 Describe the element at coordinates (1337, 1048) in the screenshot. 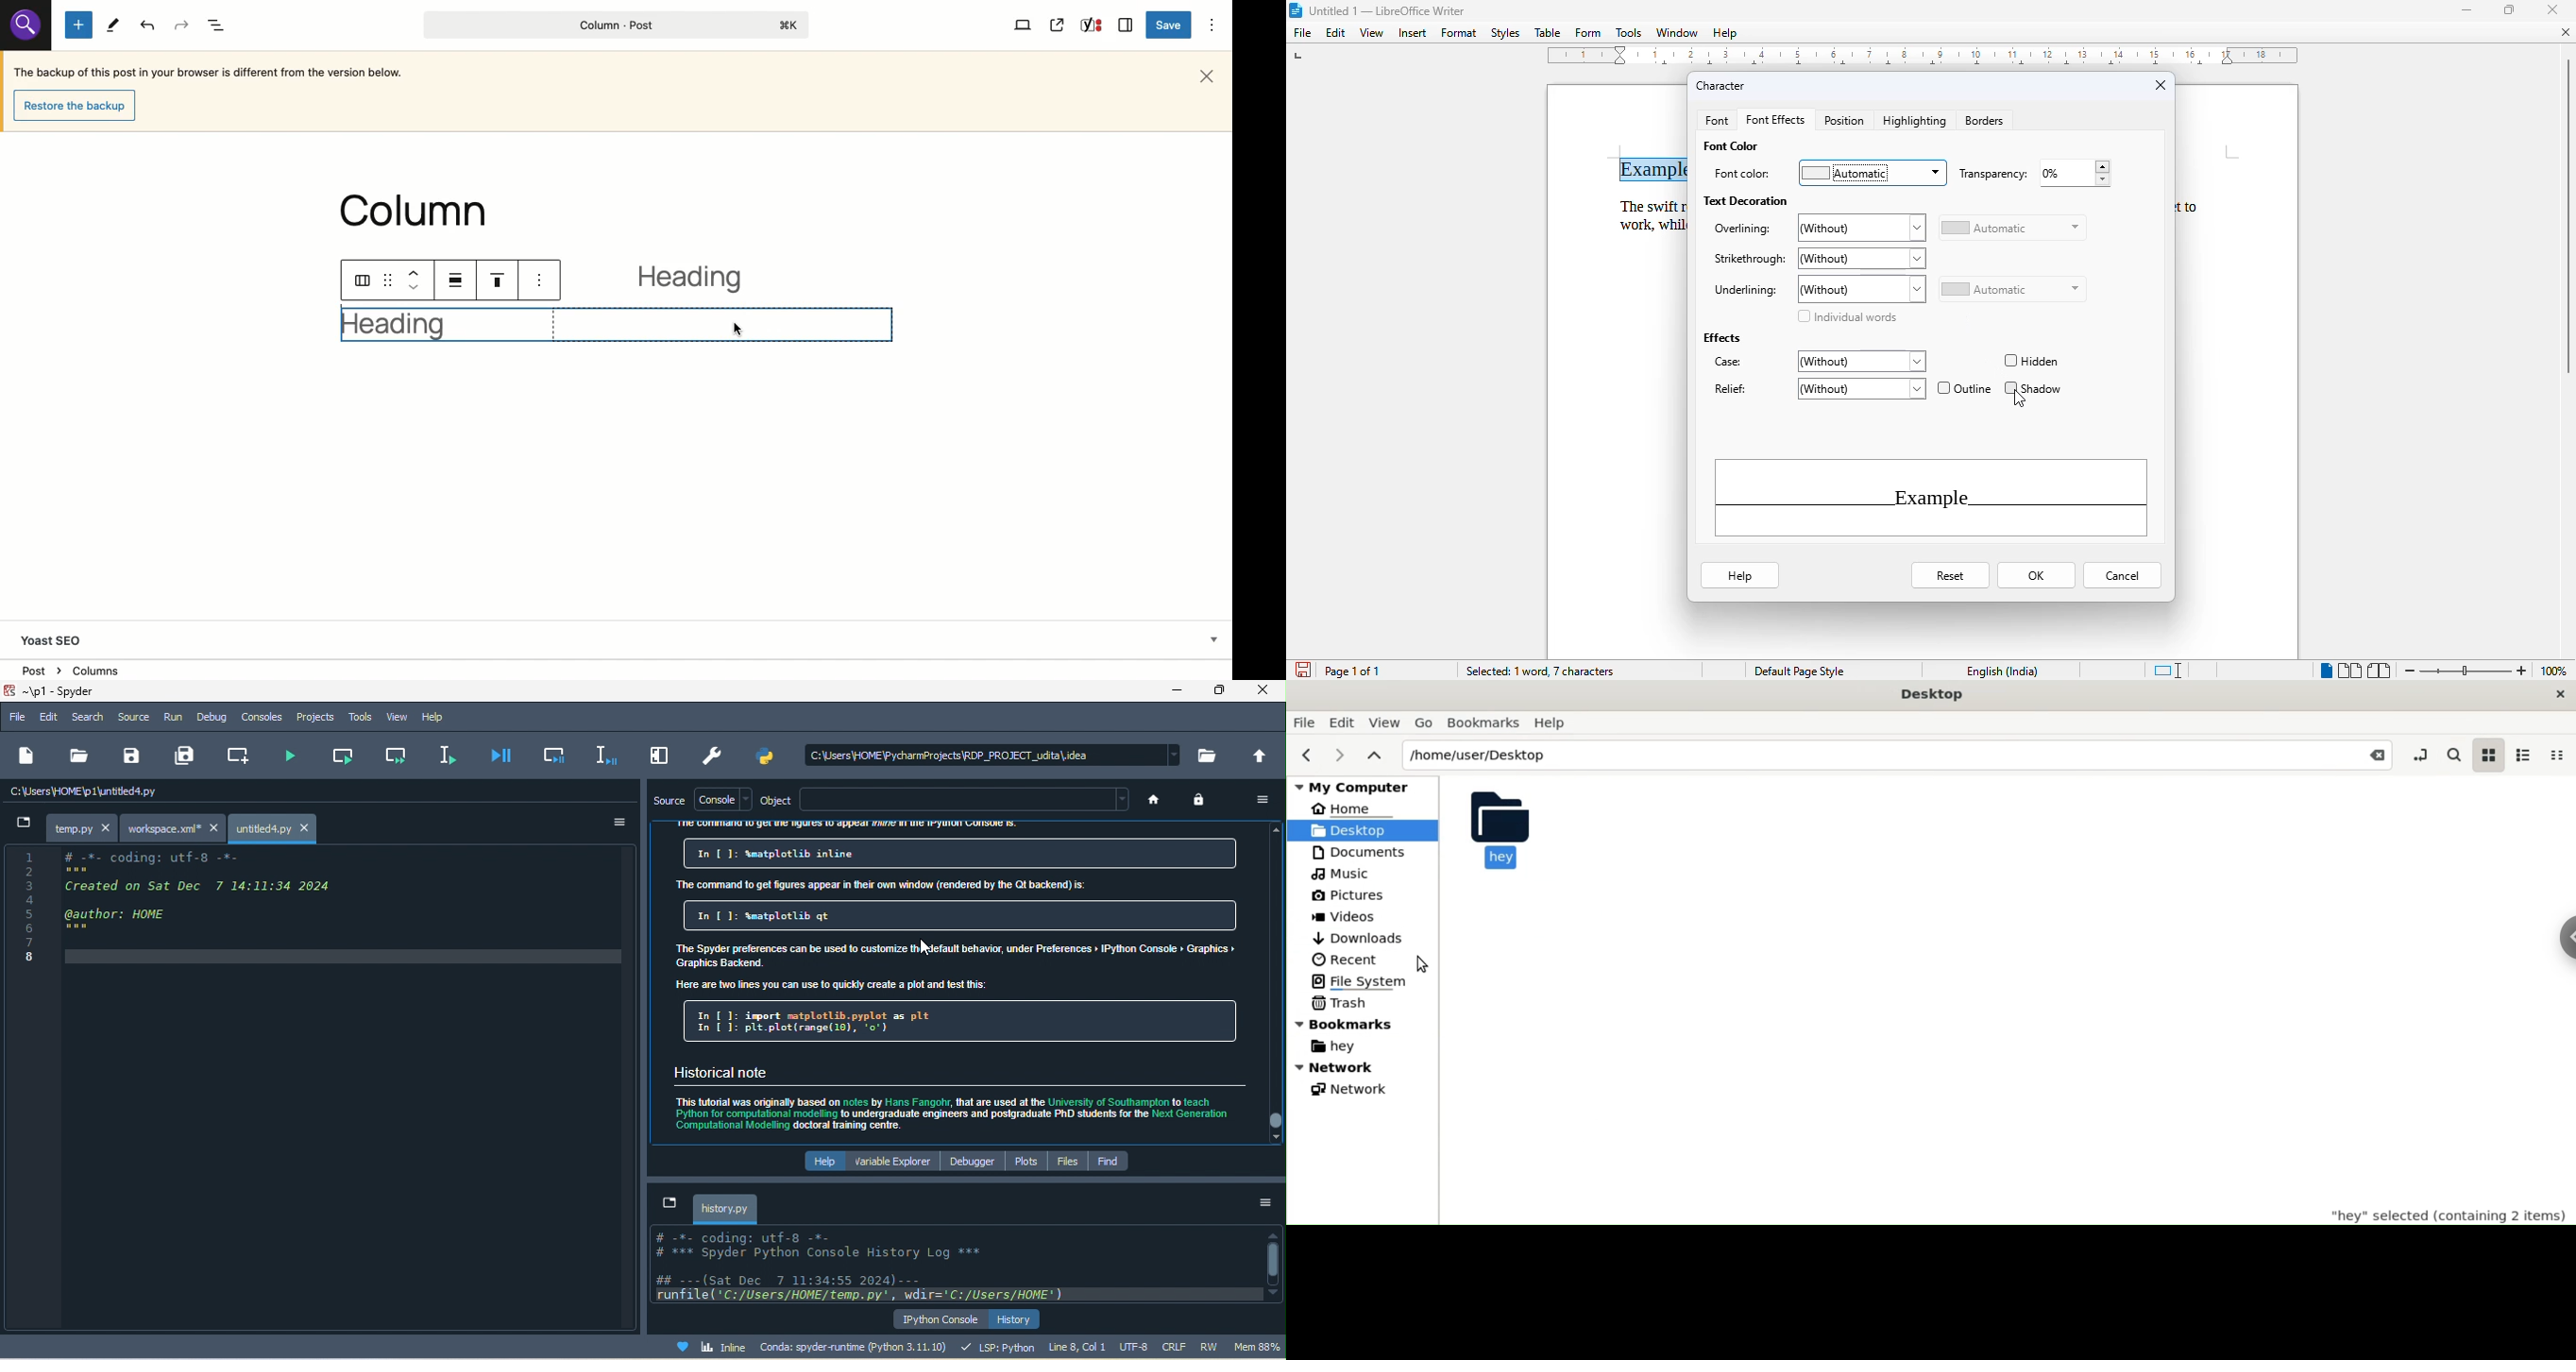

I see `hey` at that location.